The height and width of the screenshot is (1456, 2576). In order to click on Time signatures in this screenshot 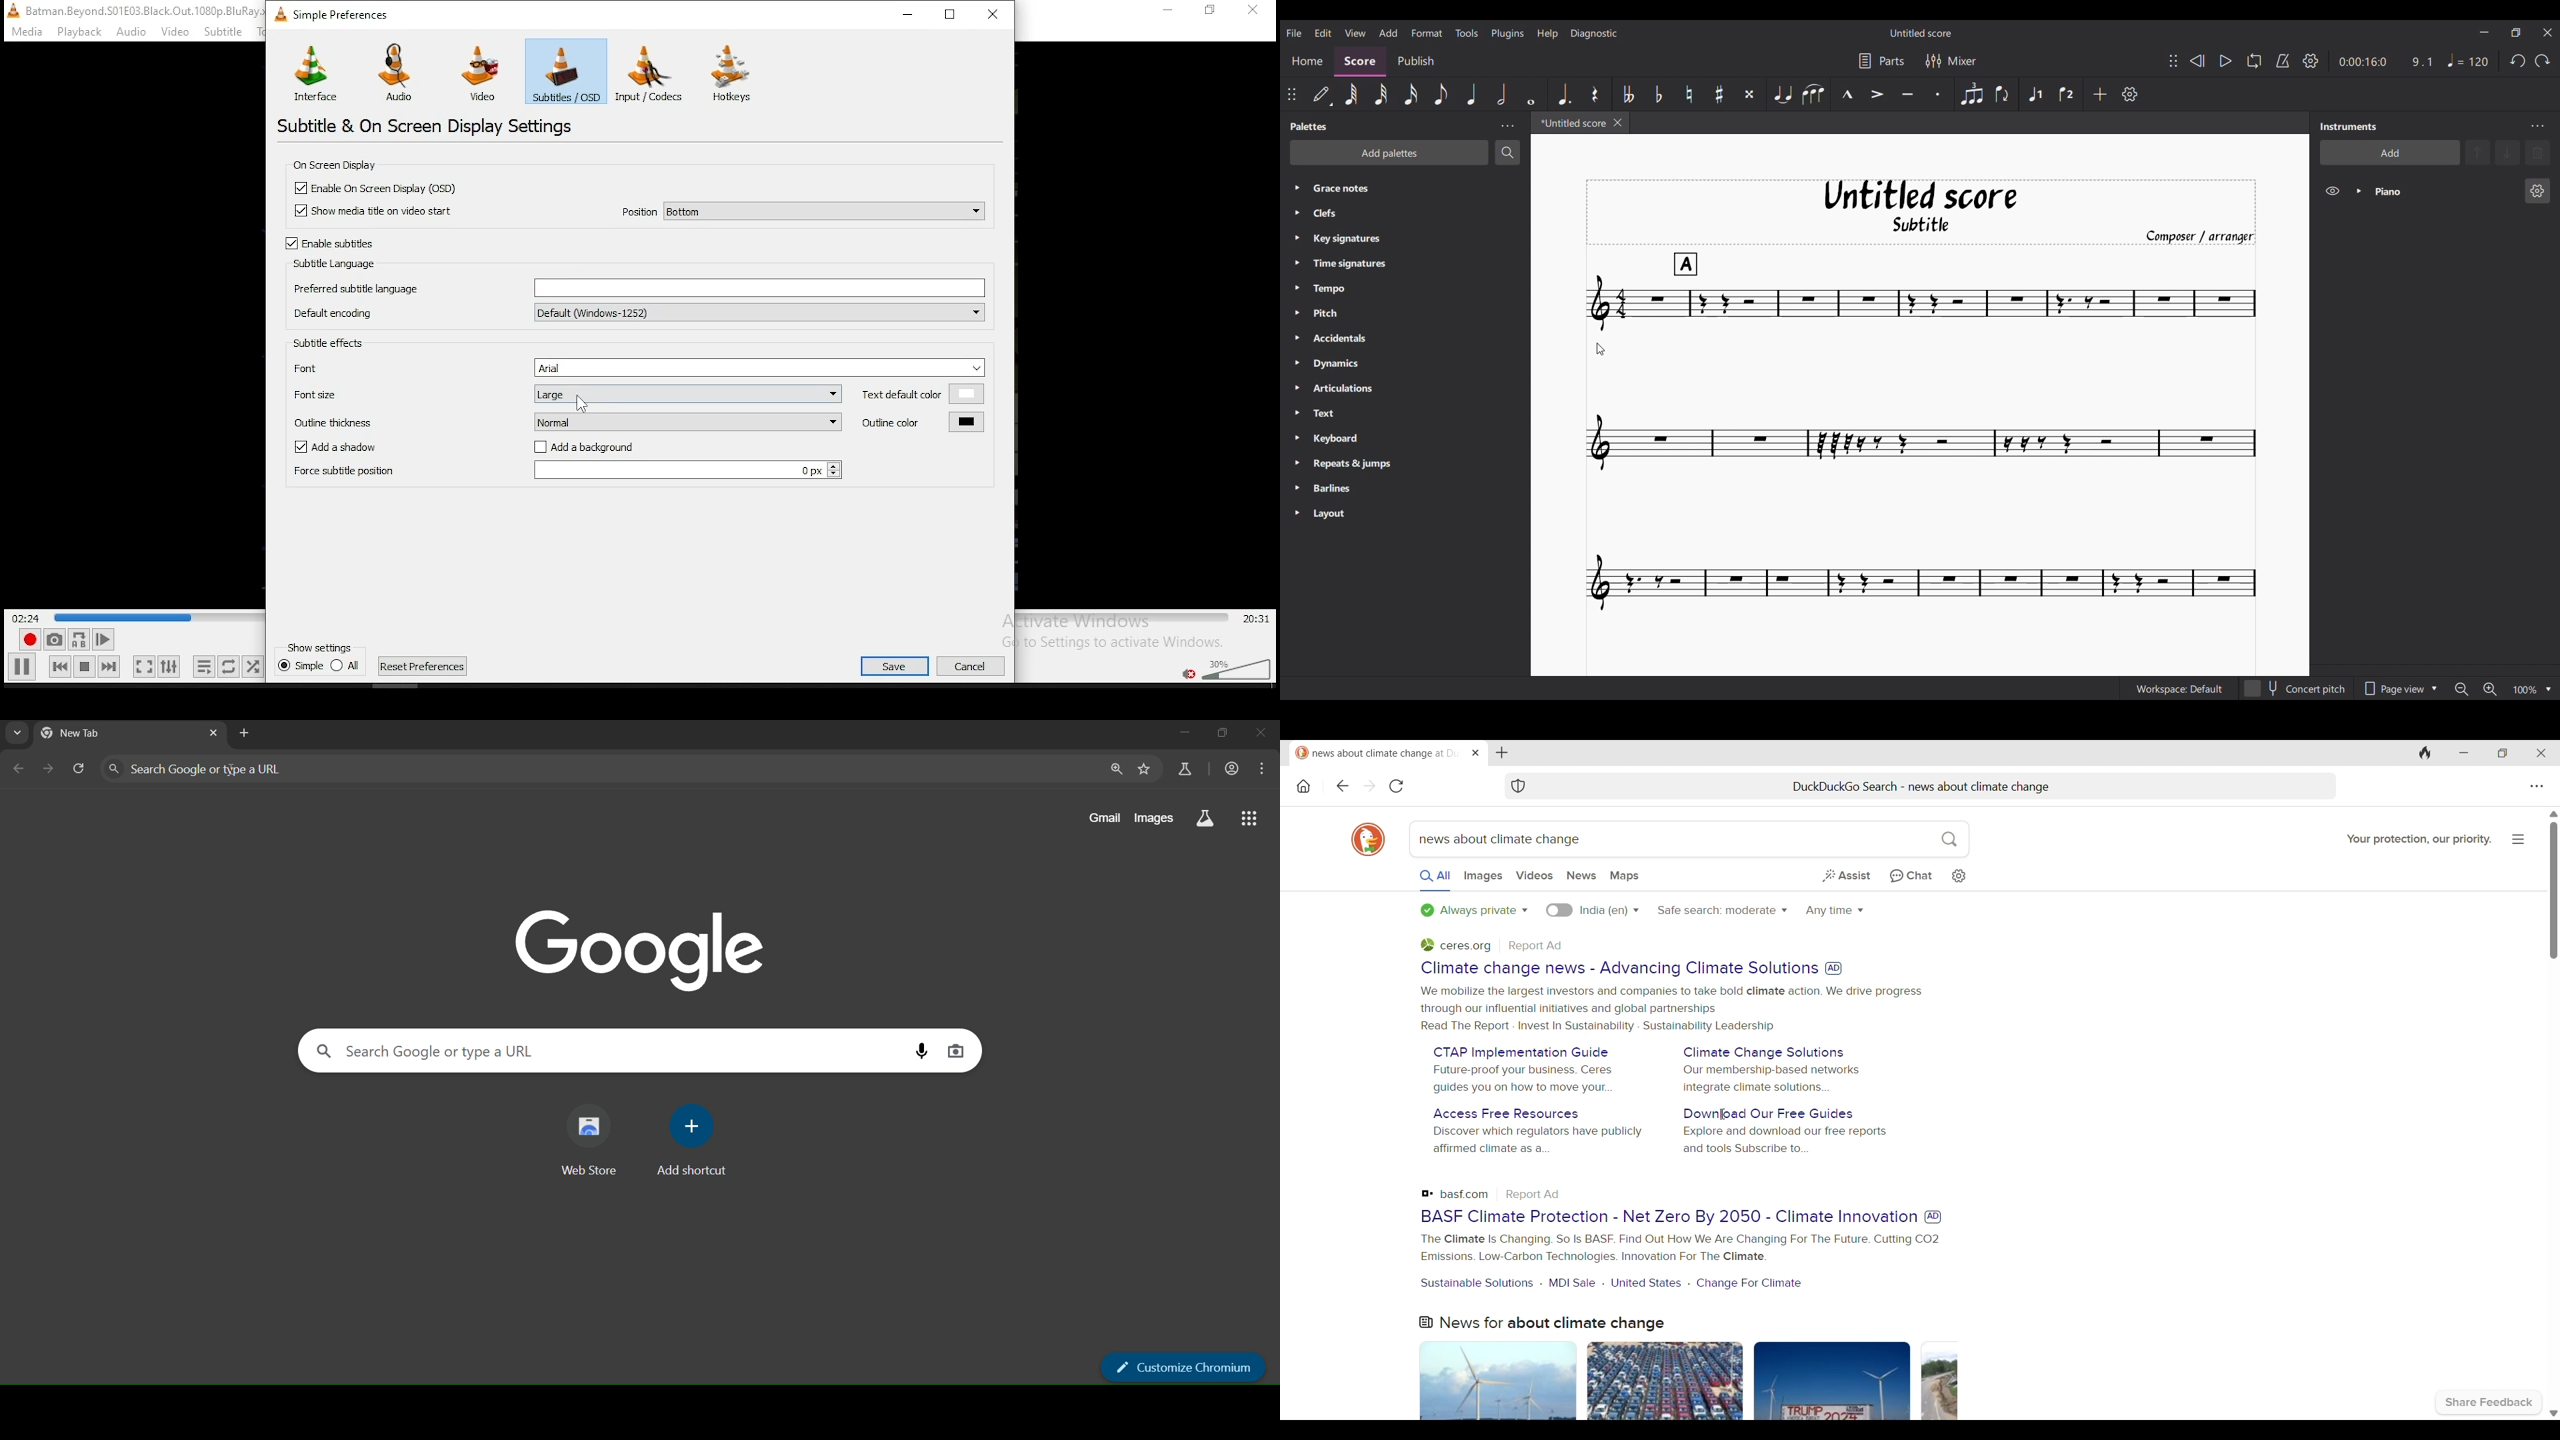, I will do `click(1362, 263)`.